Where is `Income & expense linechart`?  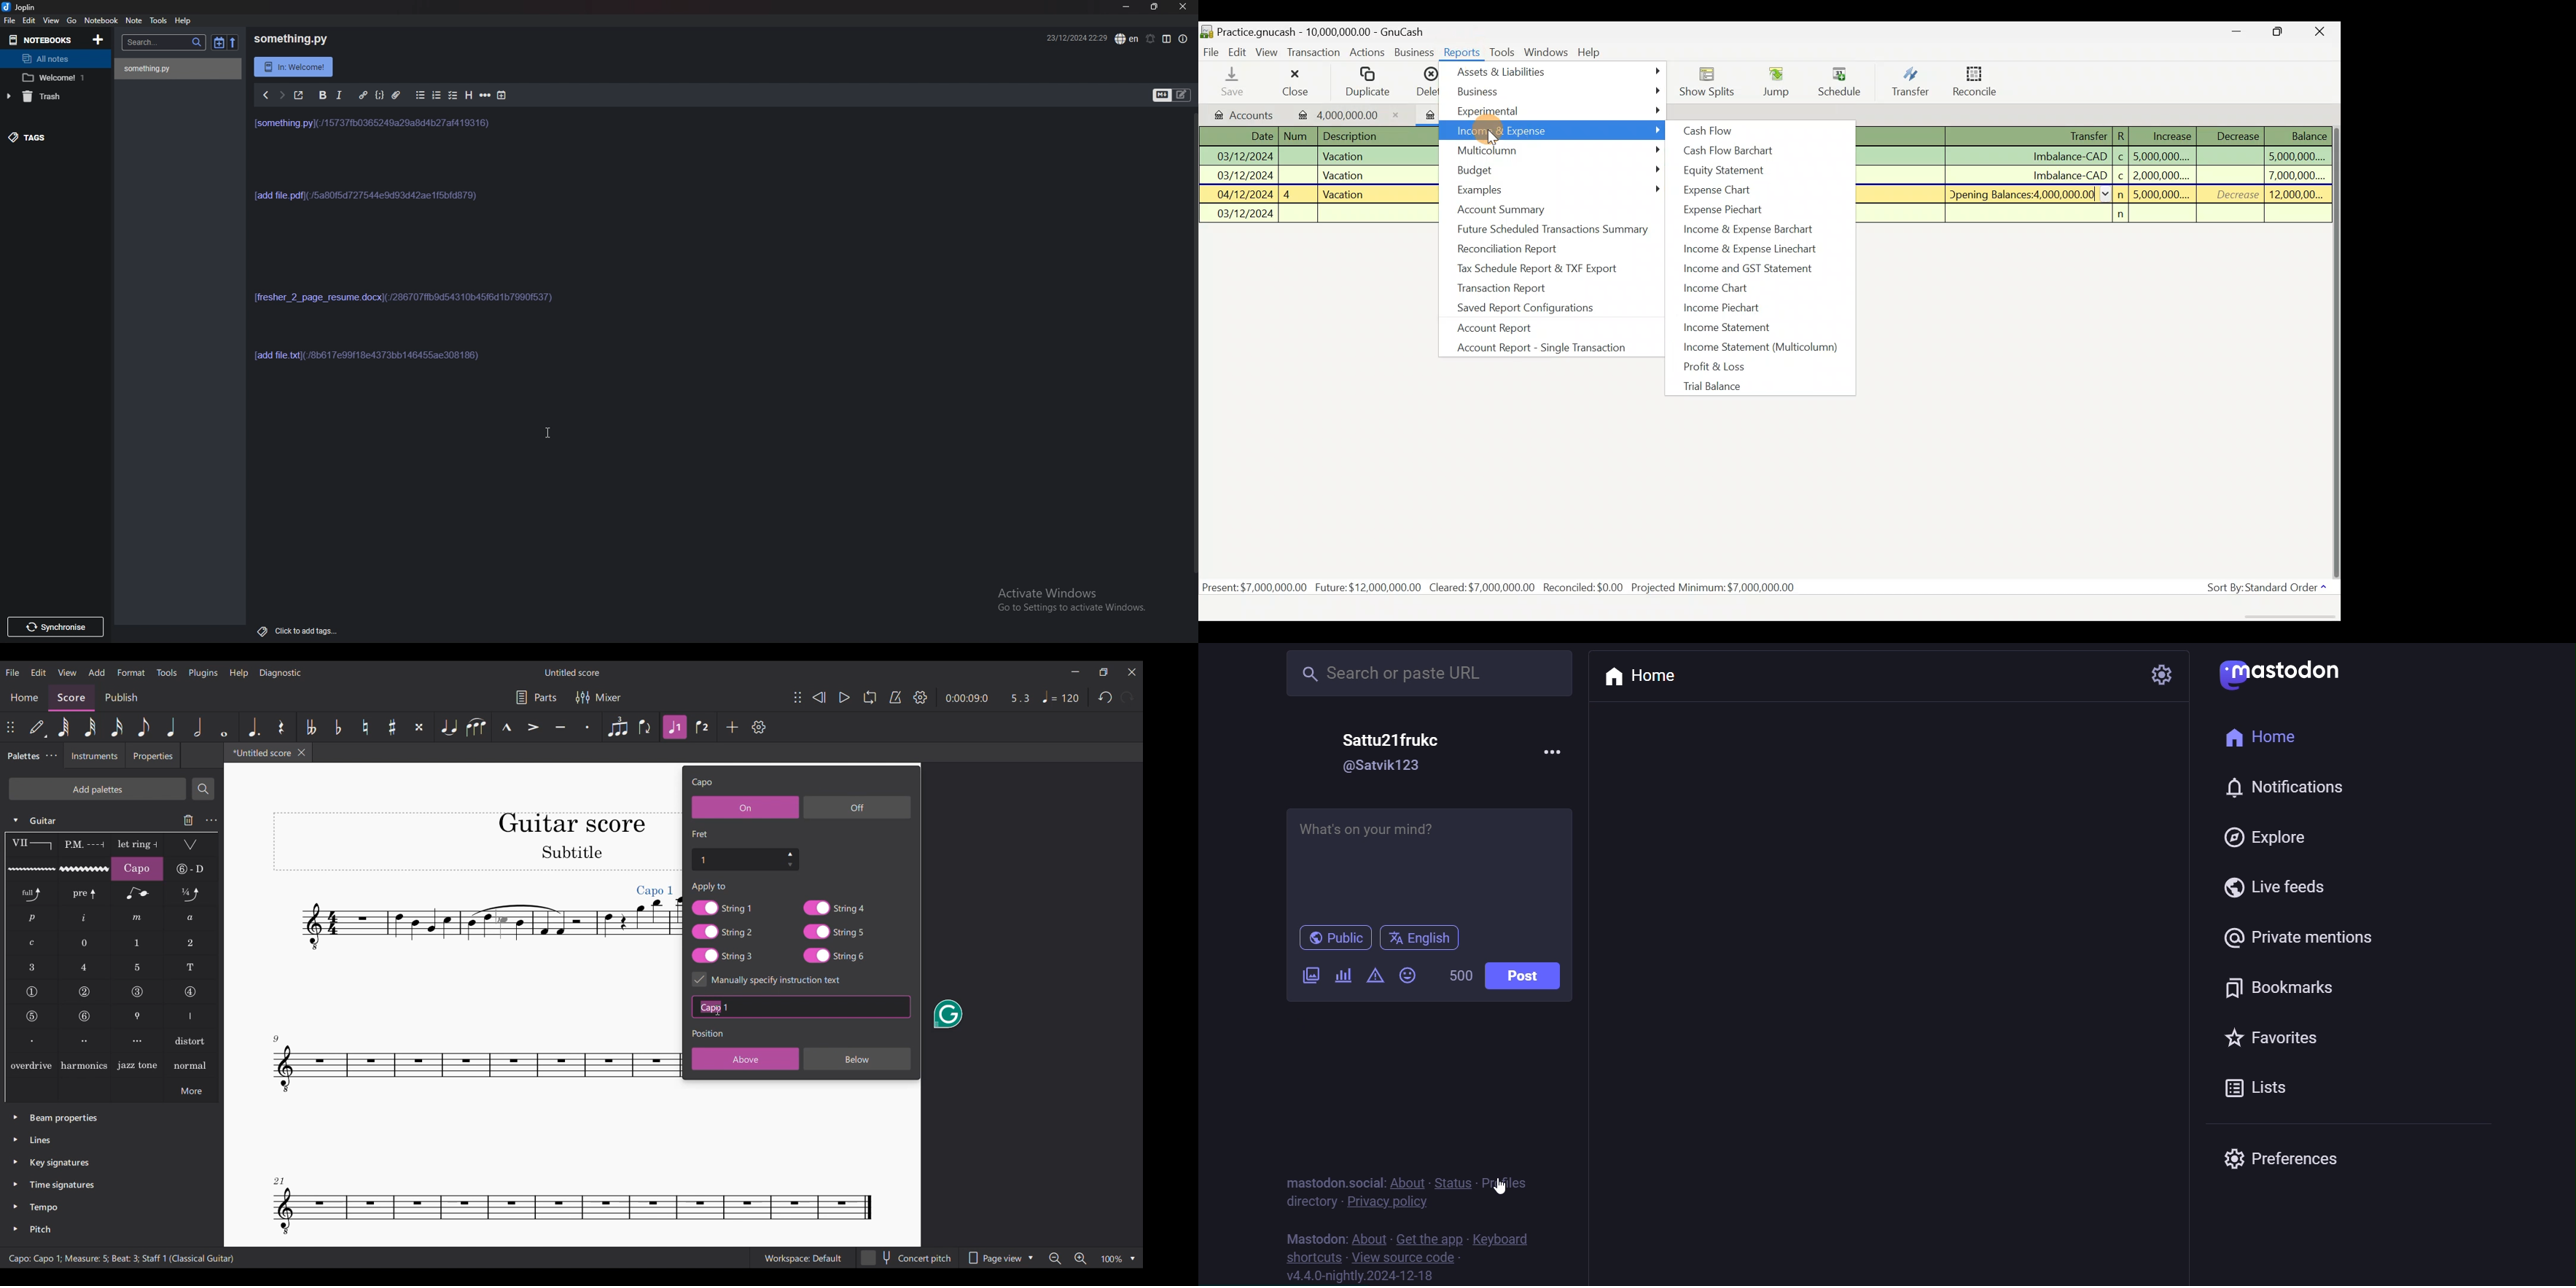
Income & expense linechart is located at coordinates (1764, 248).